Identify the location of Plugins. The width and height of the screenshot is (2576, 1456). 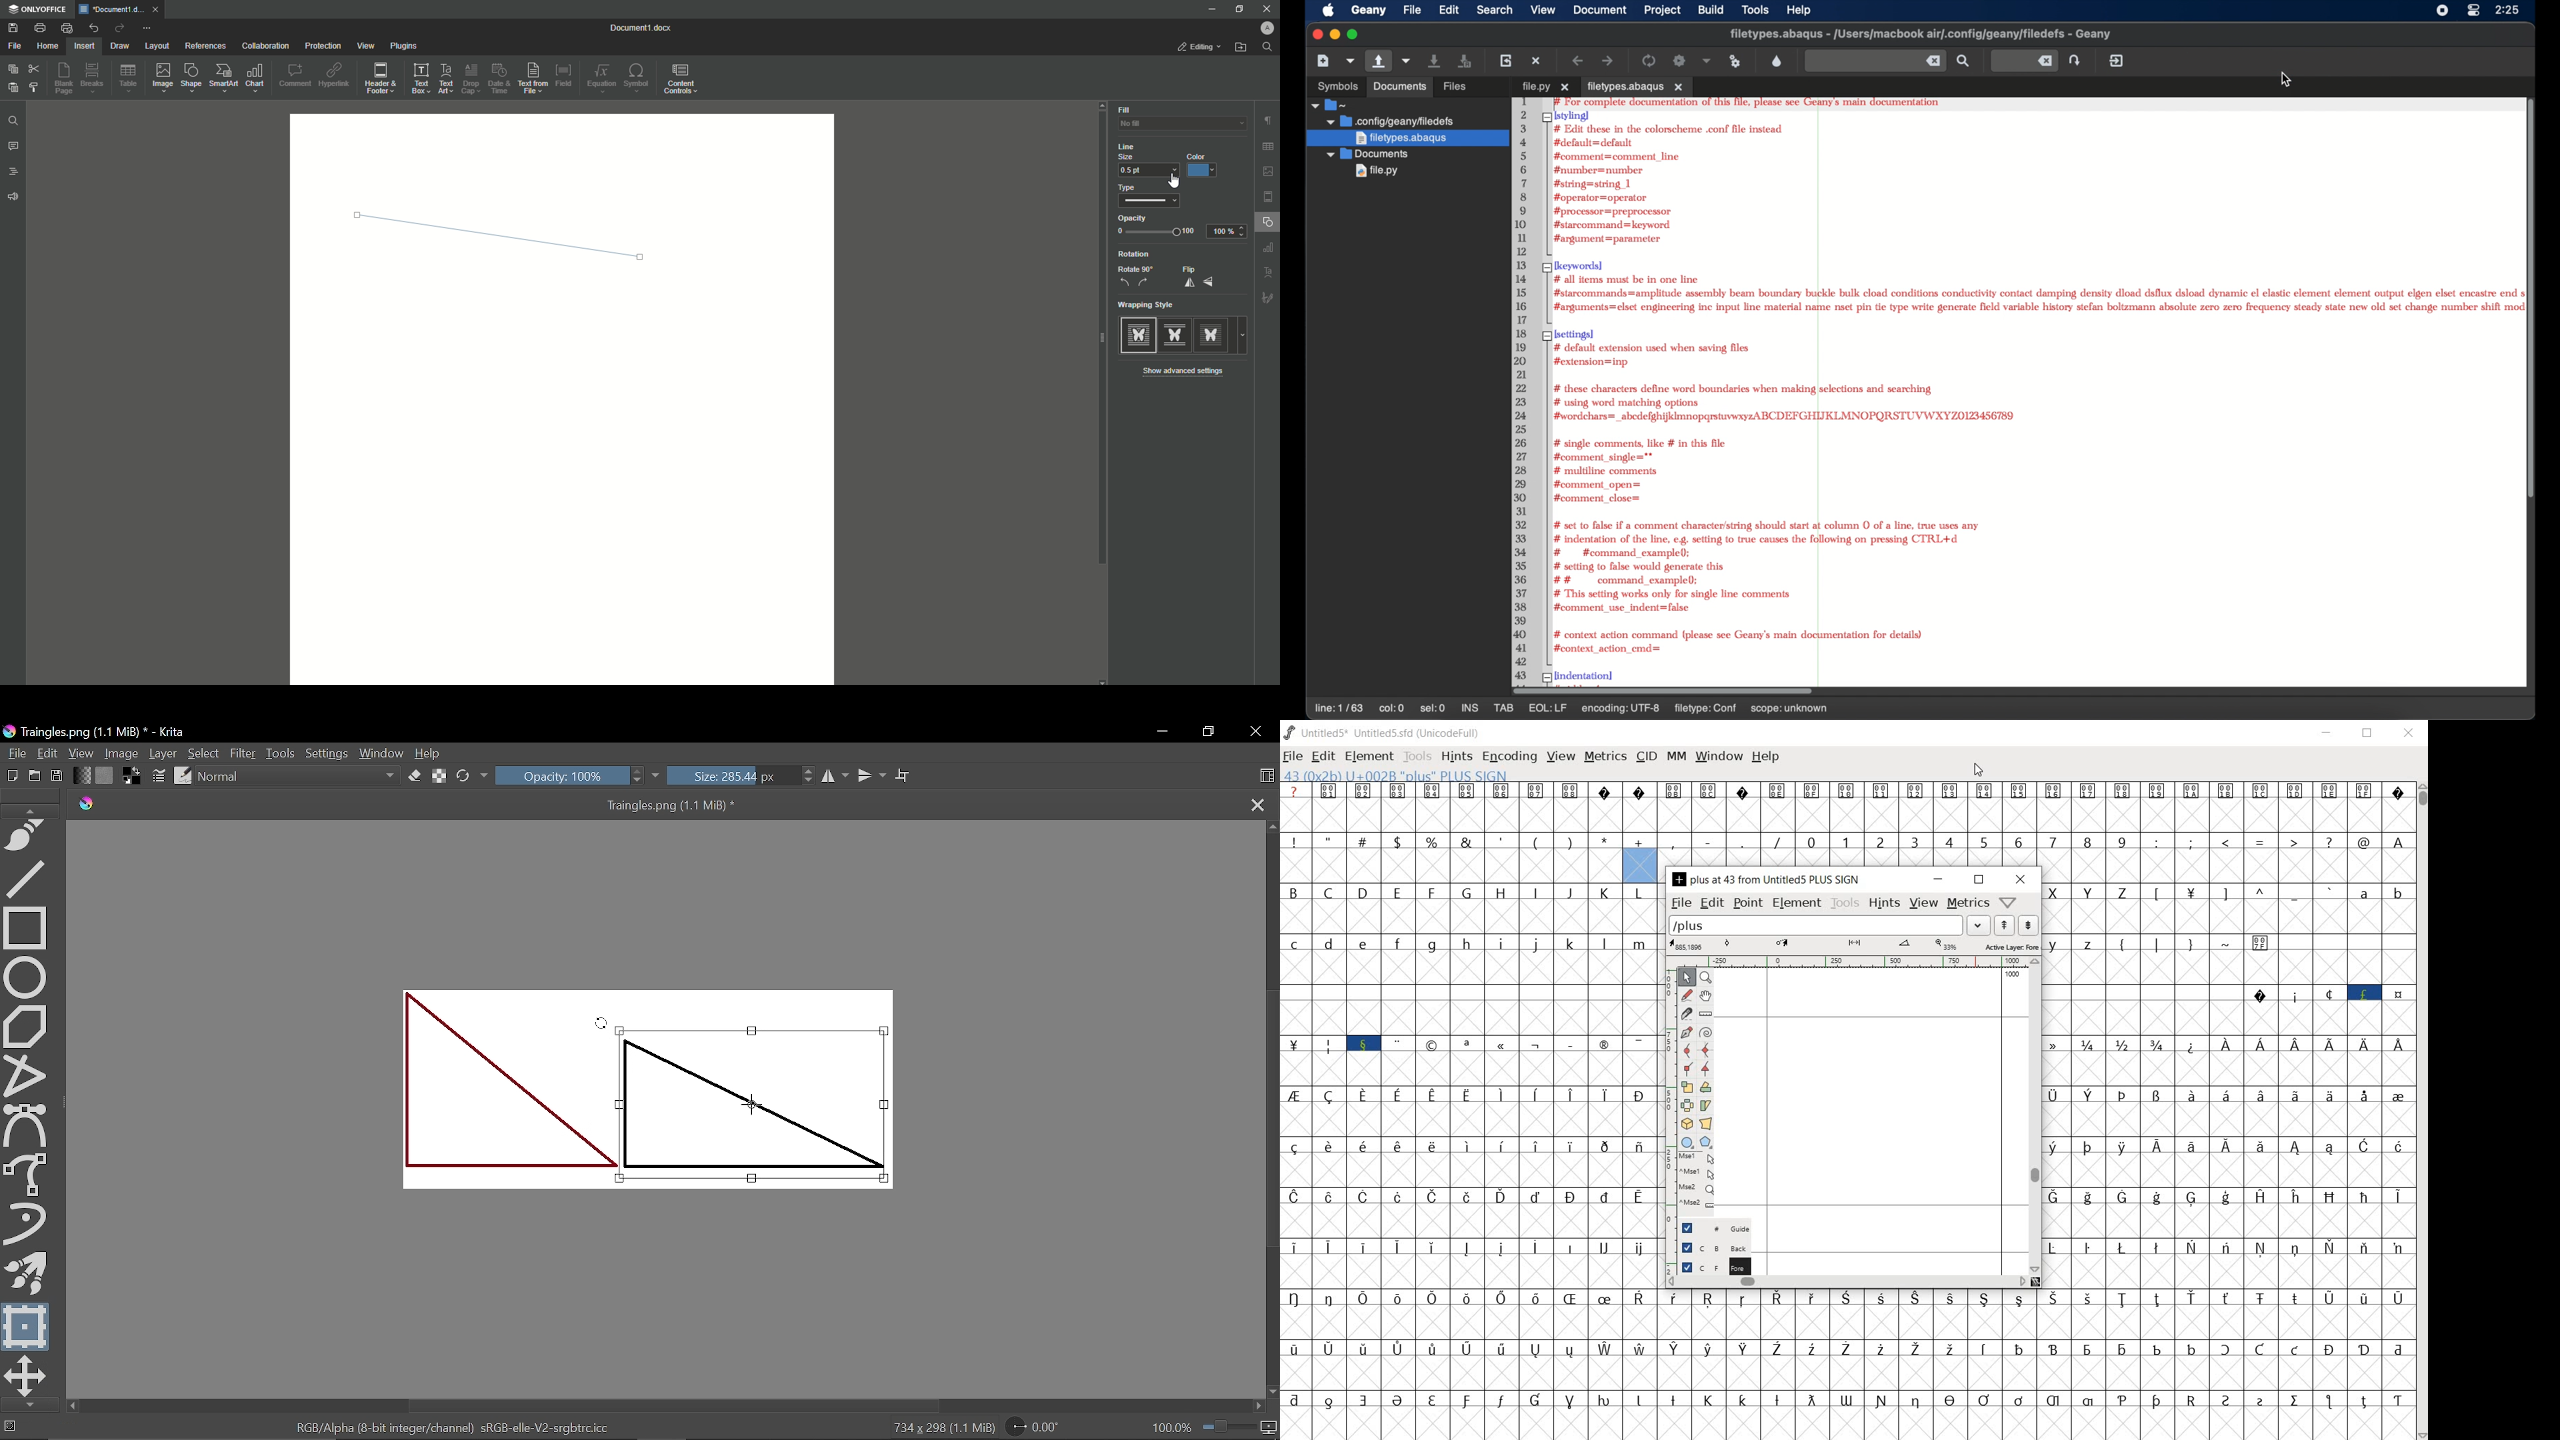
(405, 47).